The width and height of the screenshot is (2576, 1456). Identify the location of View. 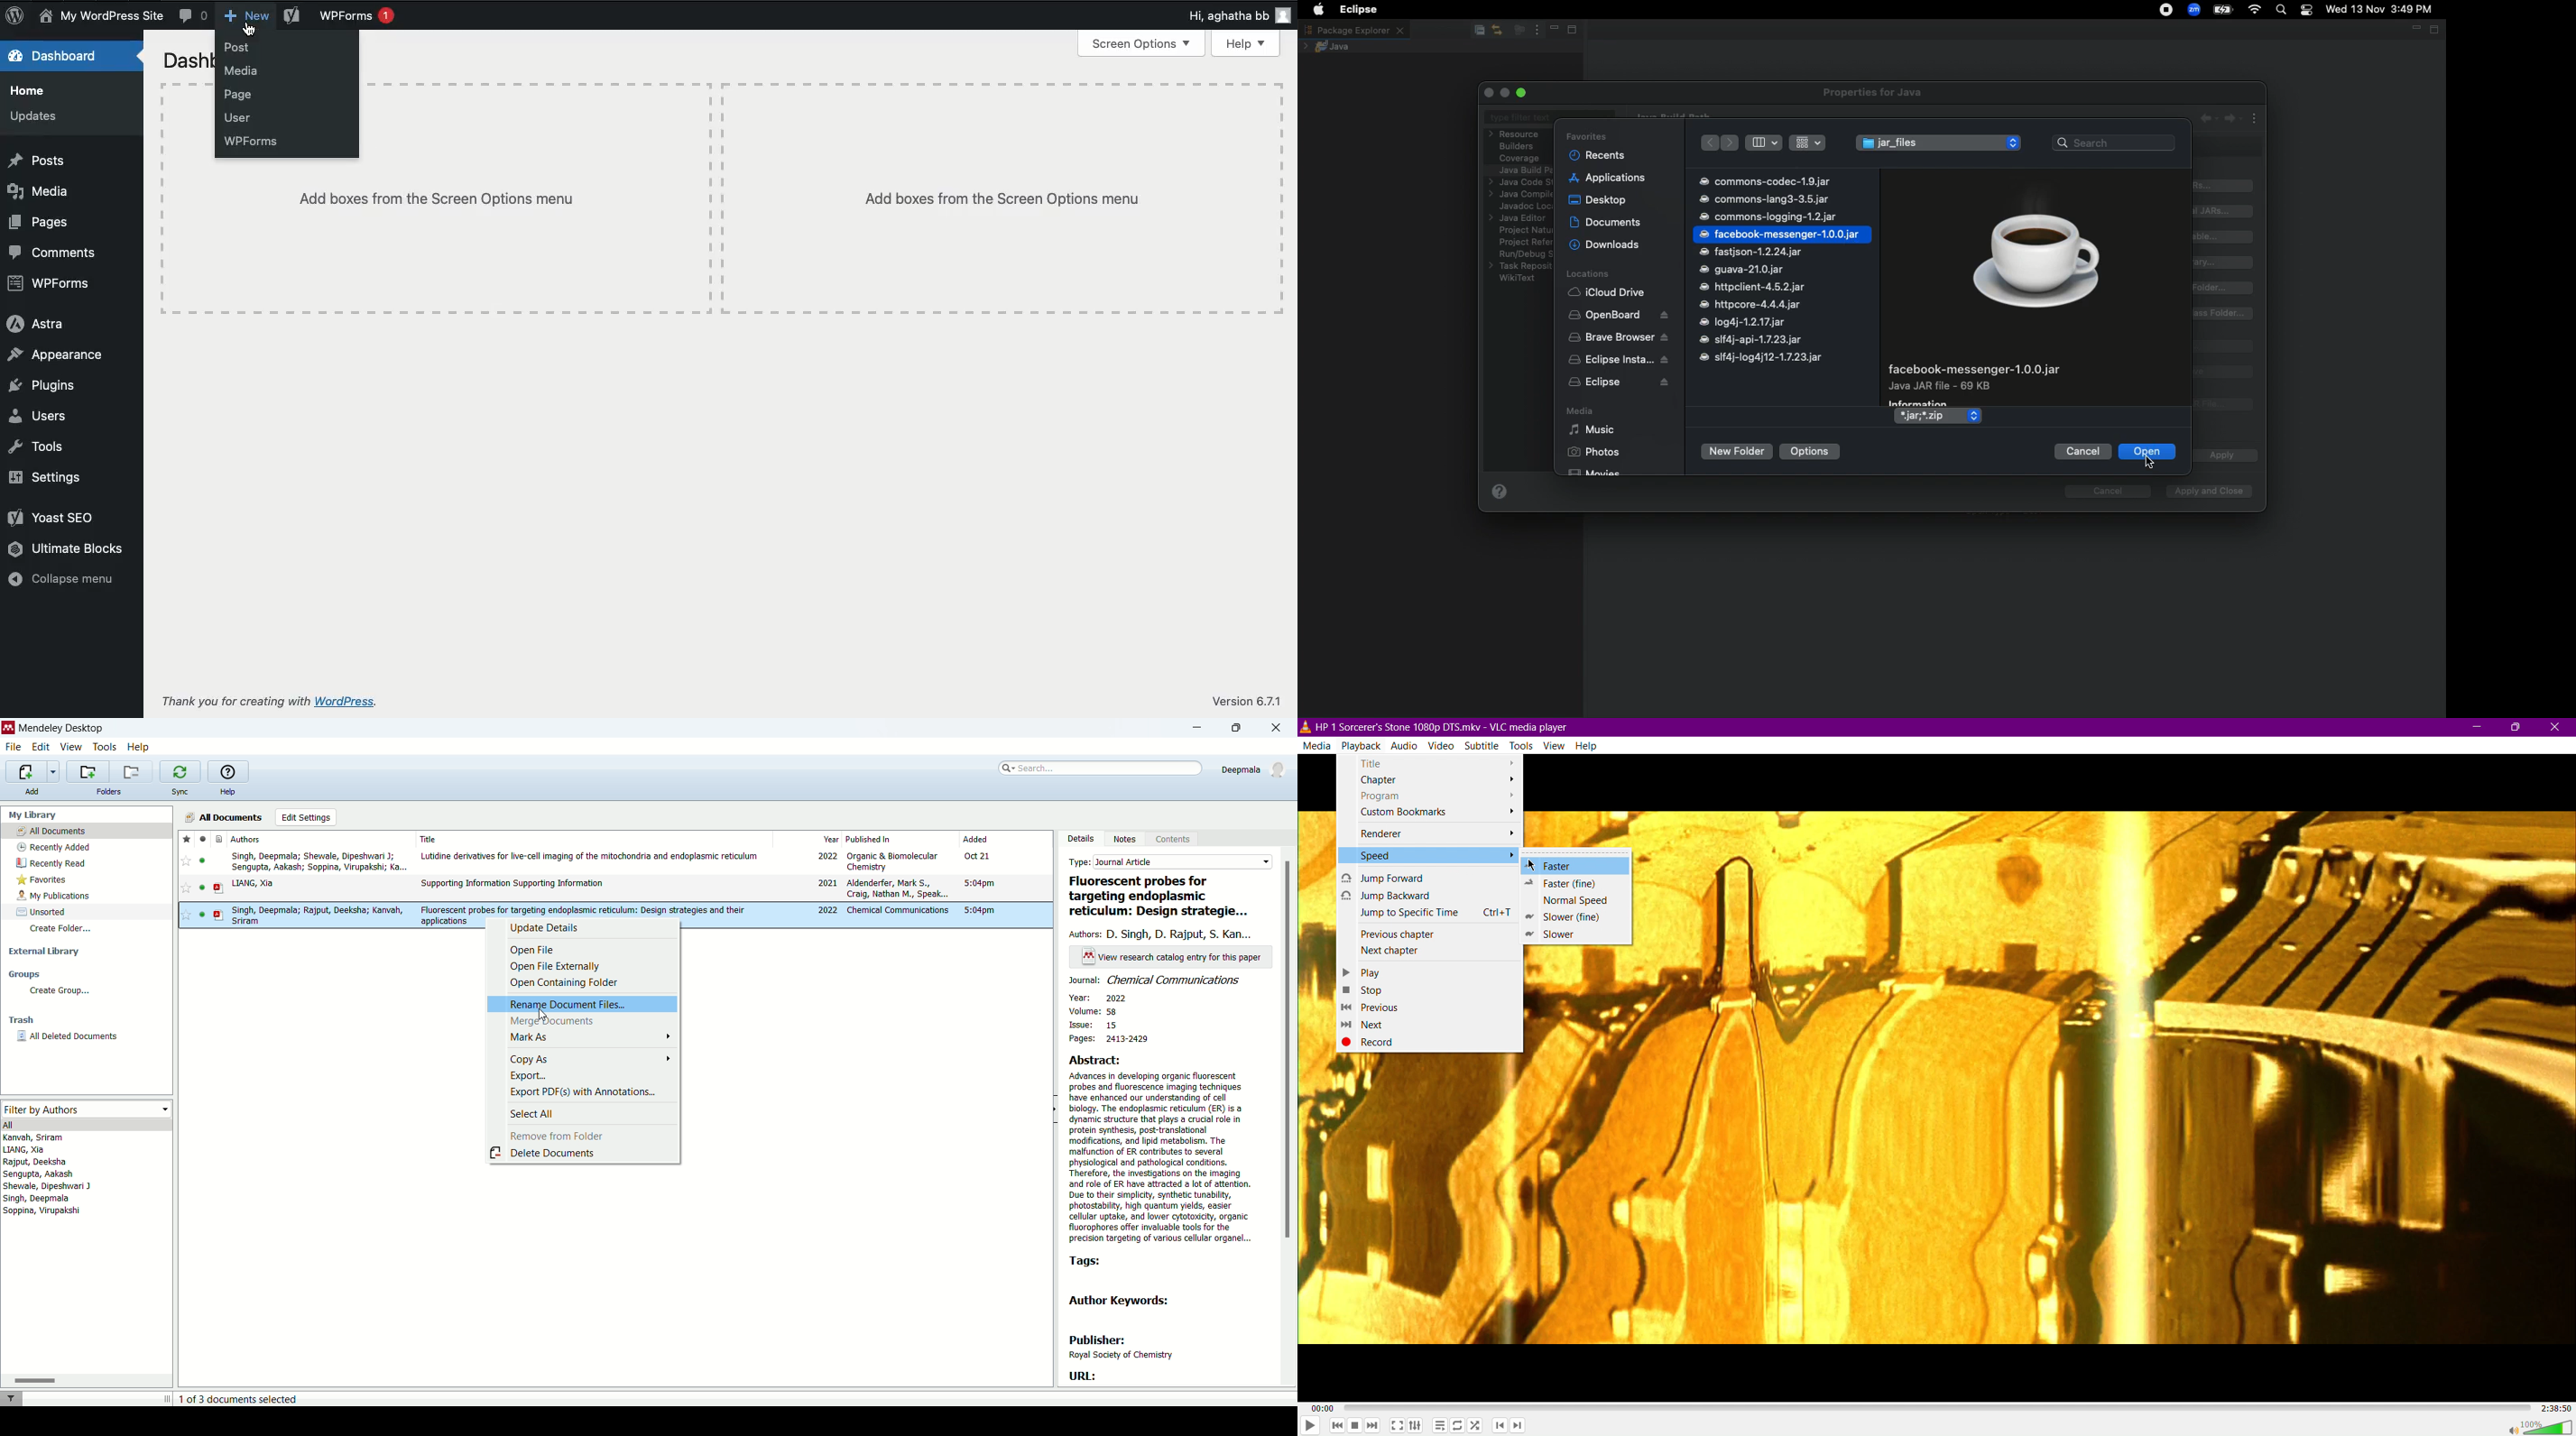
(1555, 745).